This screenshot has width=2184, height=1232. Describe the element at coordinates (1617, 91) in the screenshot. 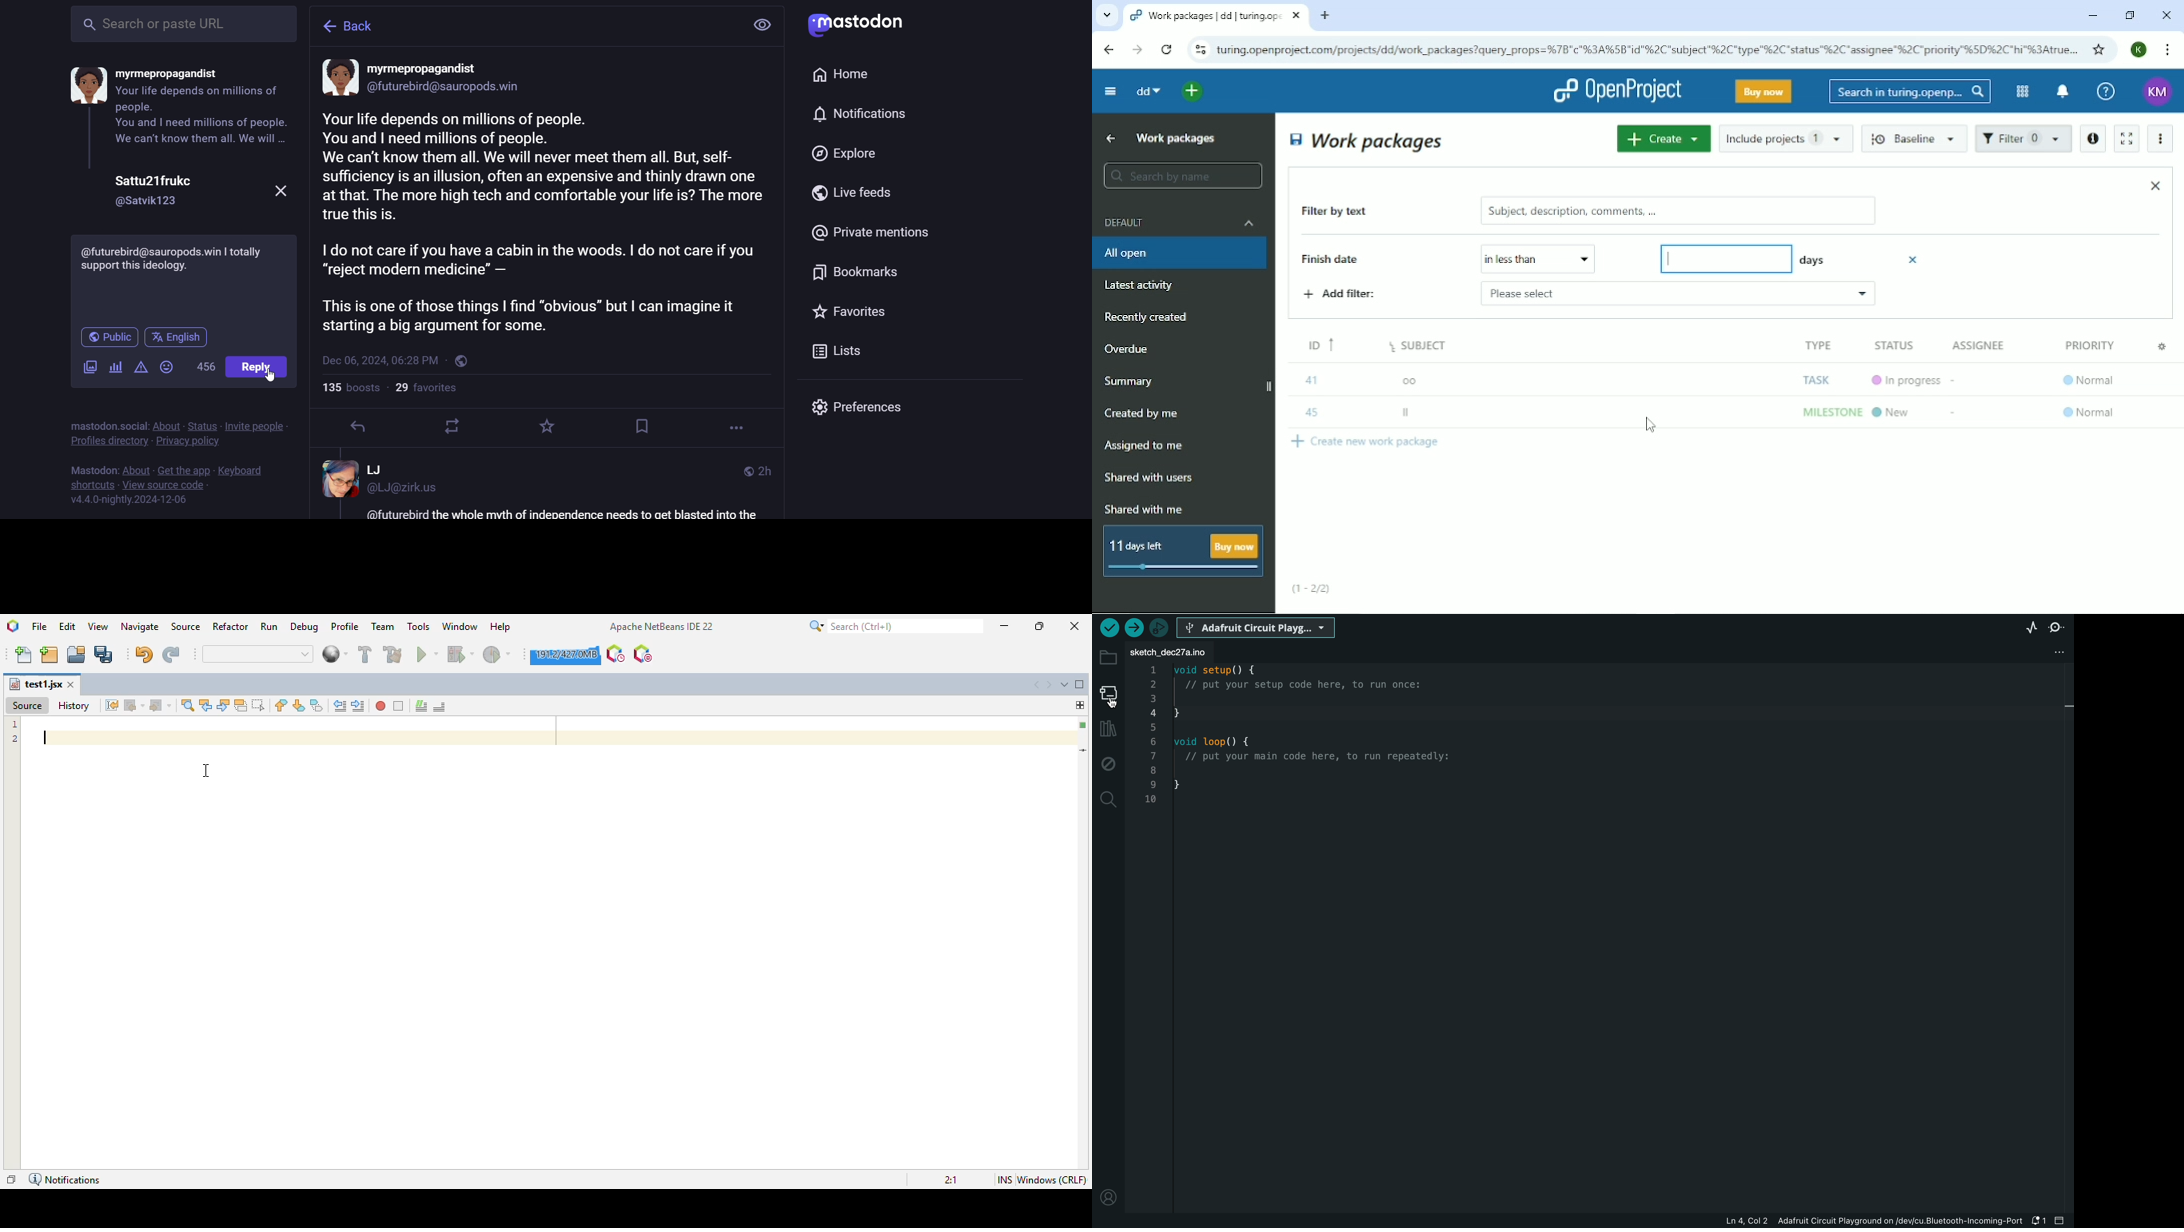

I see `OpenProject` at that location.